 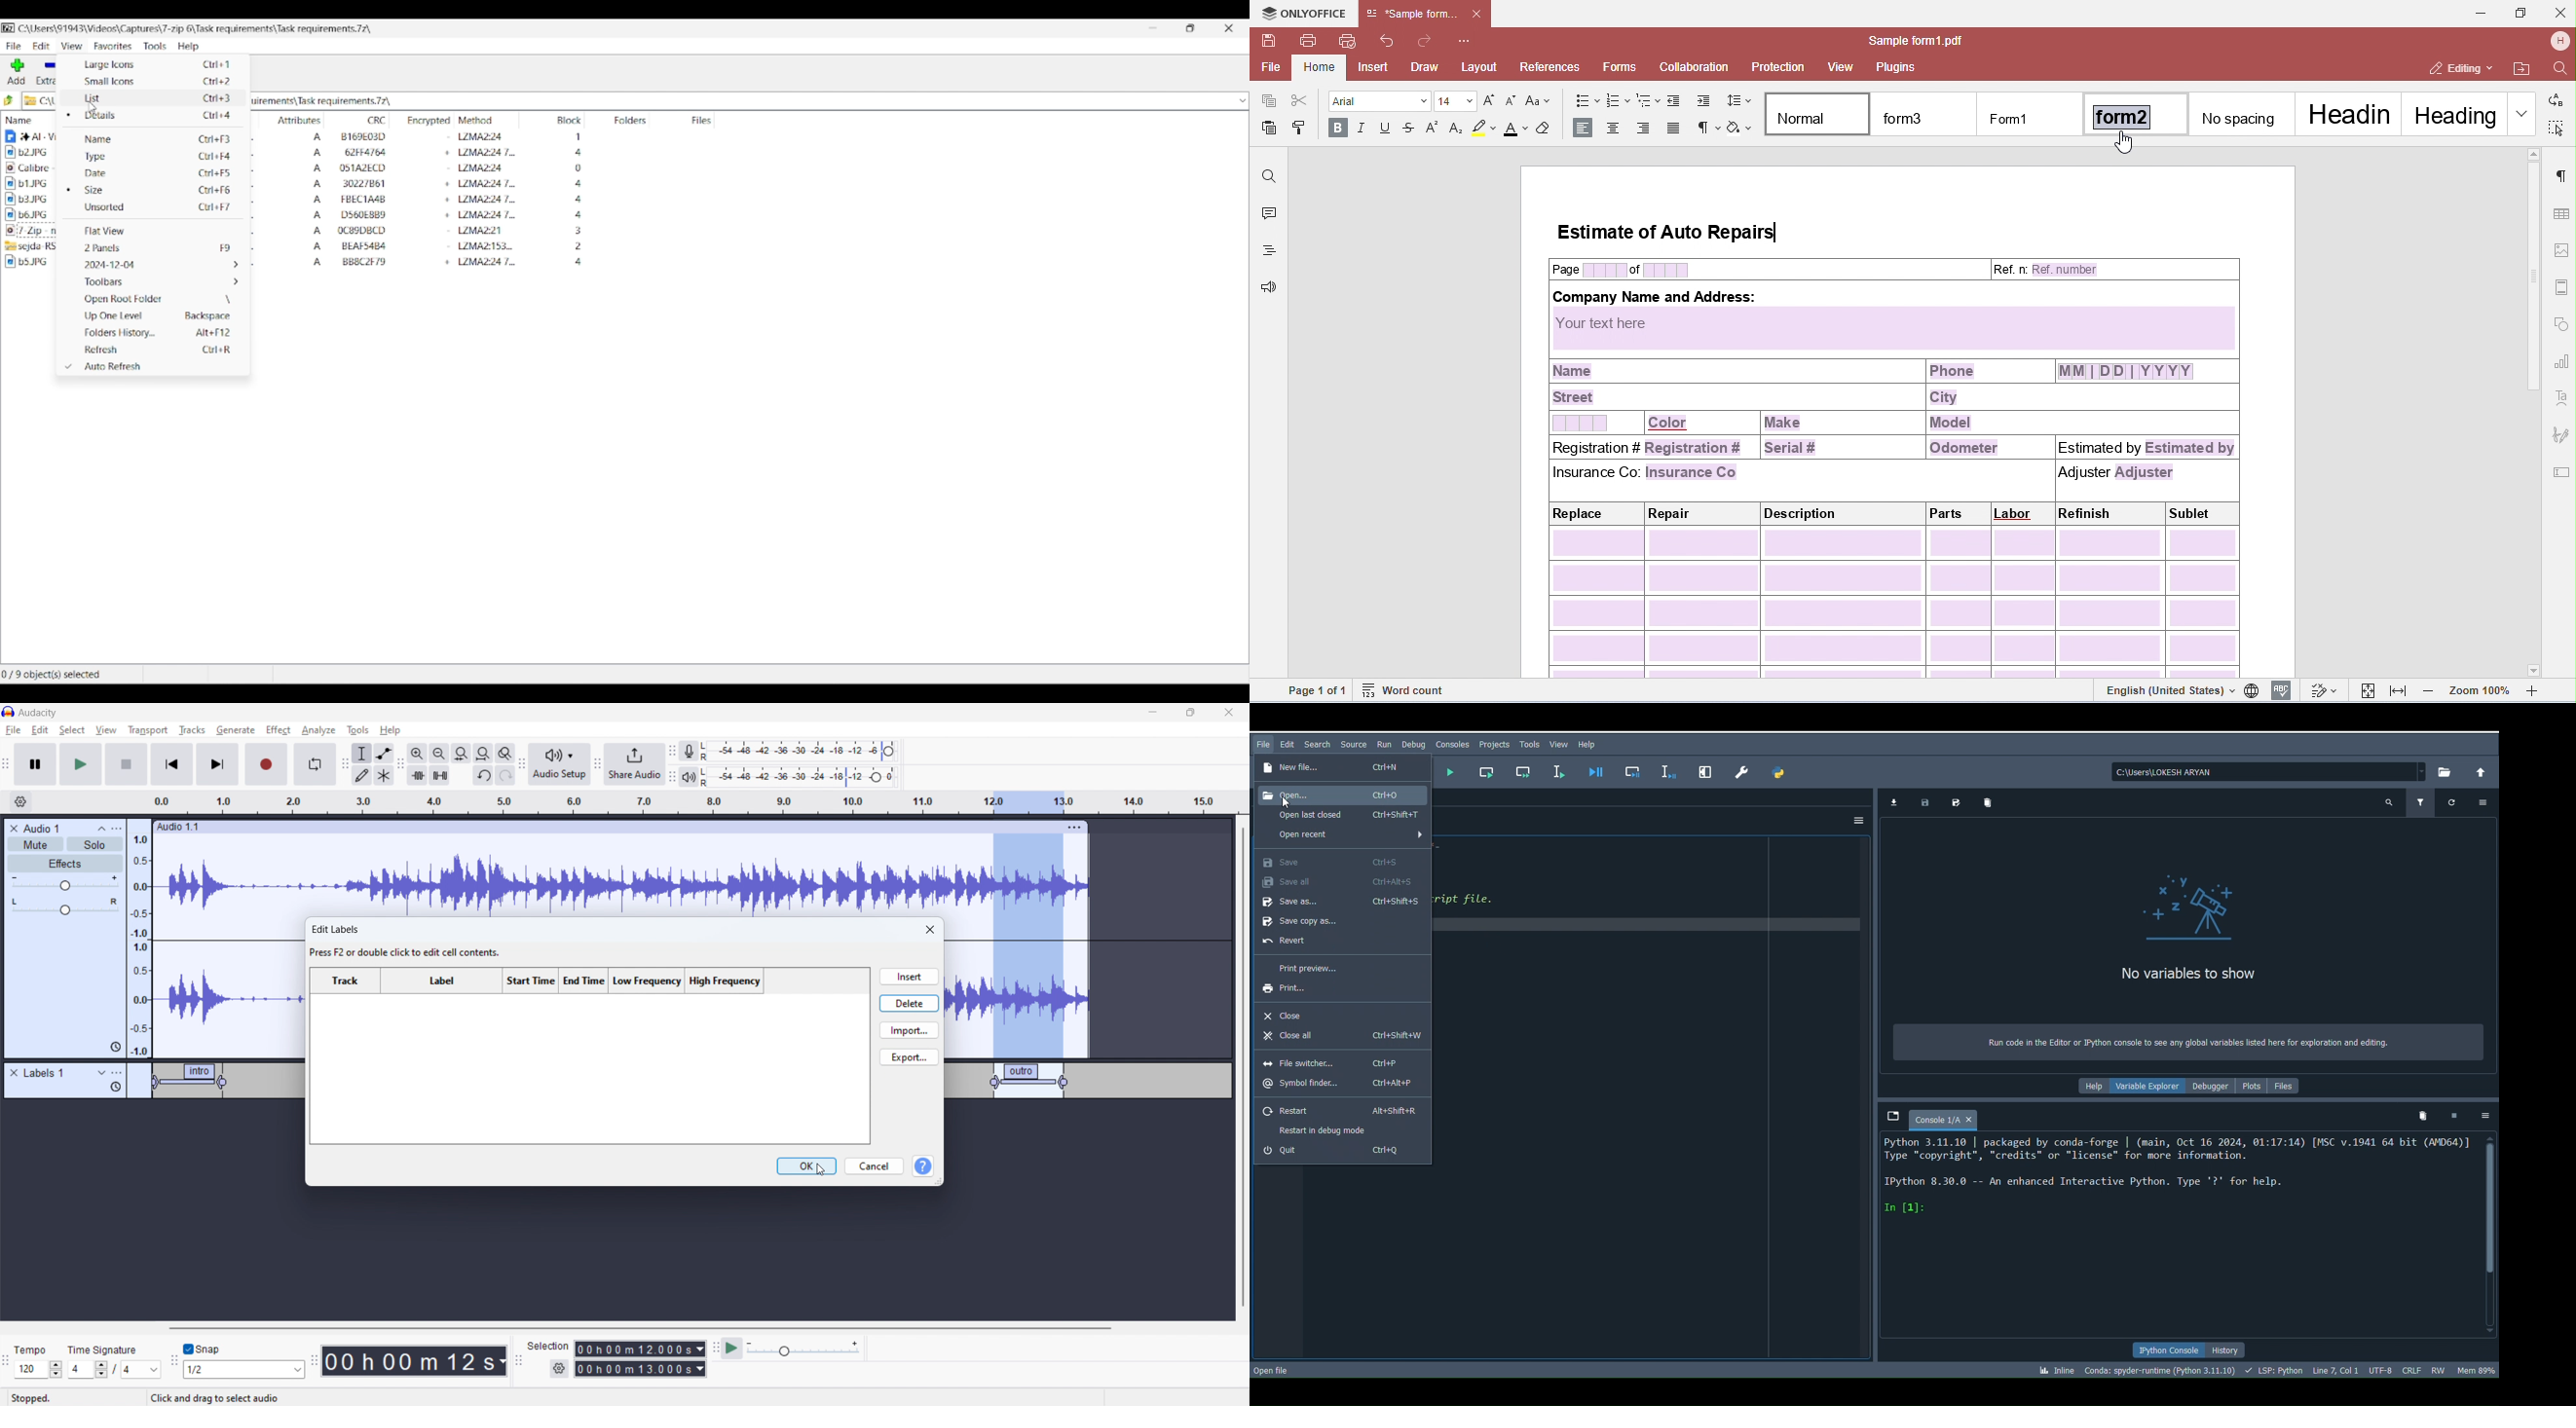 What do you see at coordinates (1328, 987) in the screenshot?
I see `Print` at bounding box center [1328, 987].